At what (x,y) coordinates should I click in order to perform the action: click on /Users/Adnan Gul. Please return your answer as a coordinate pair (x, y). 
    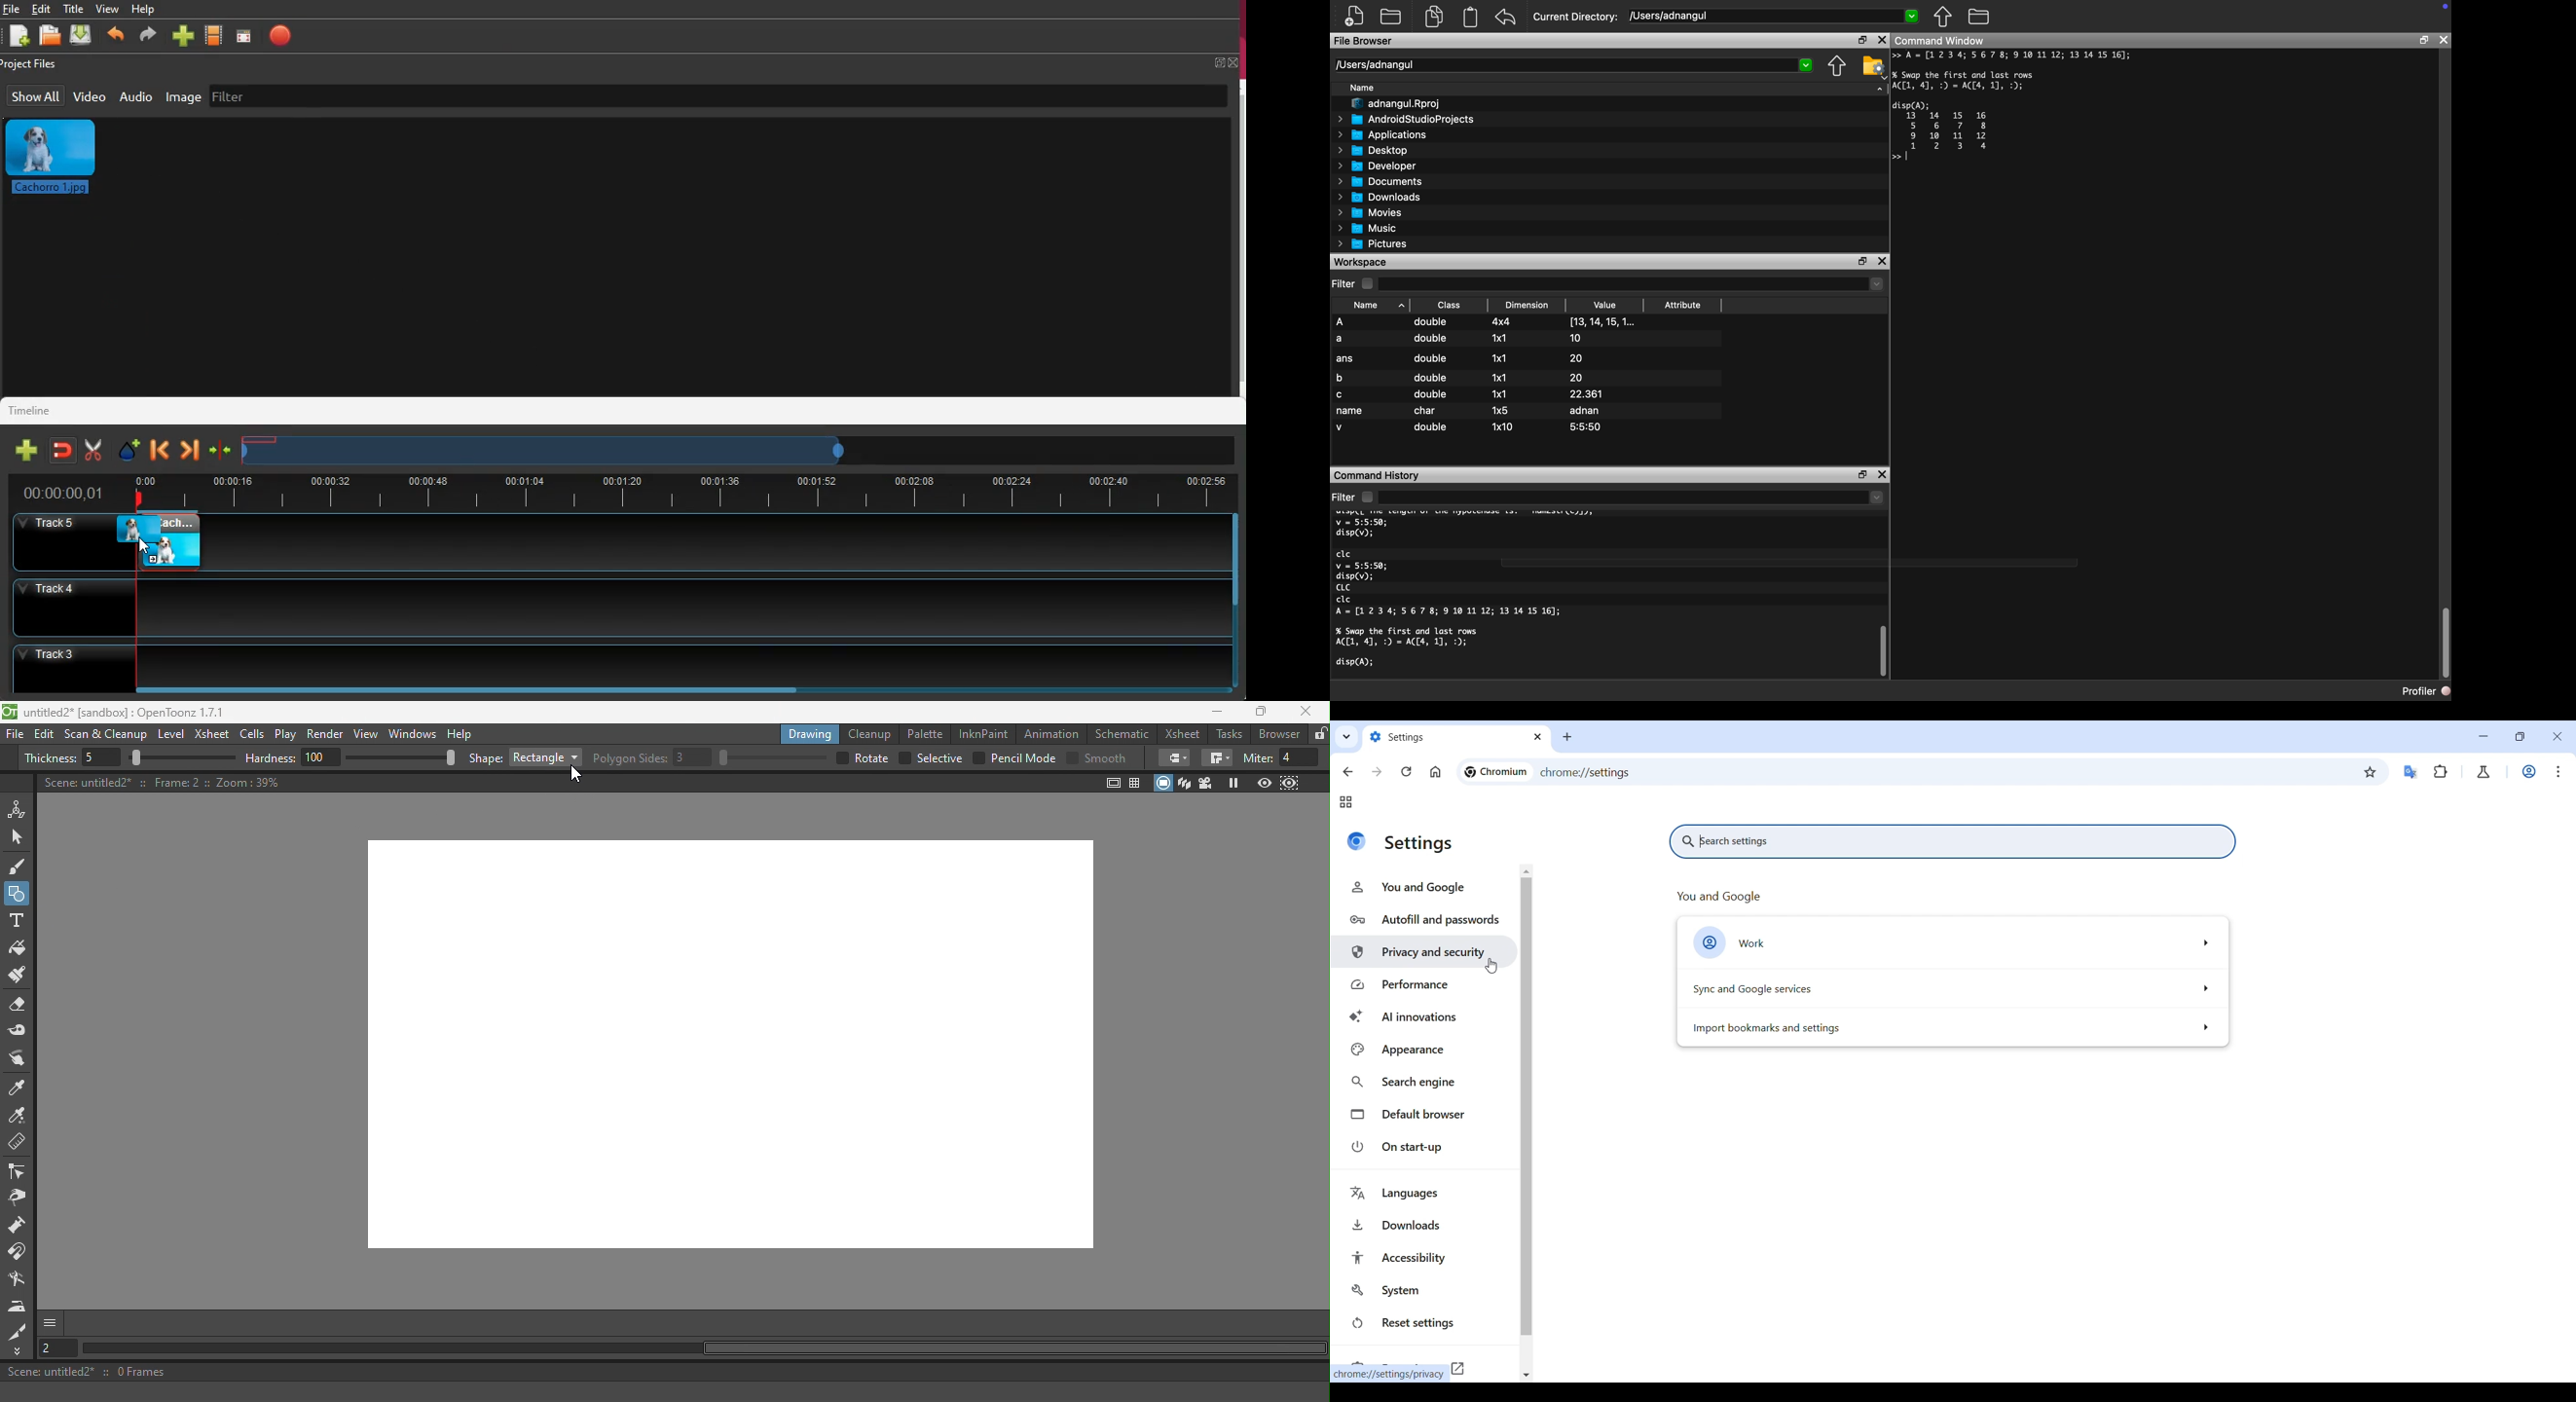
    Looking at the image, I should click on (1563, 66).